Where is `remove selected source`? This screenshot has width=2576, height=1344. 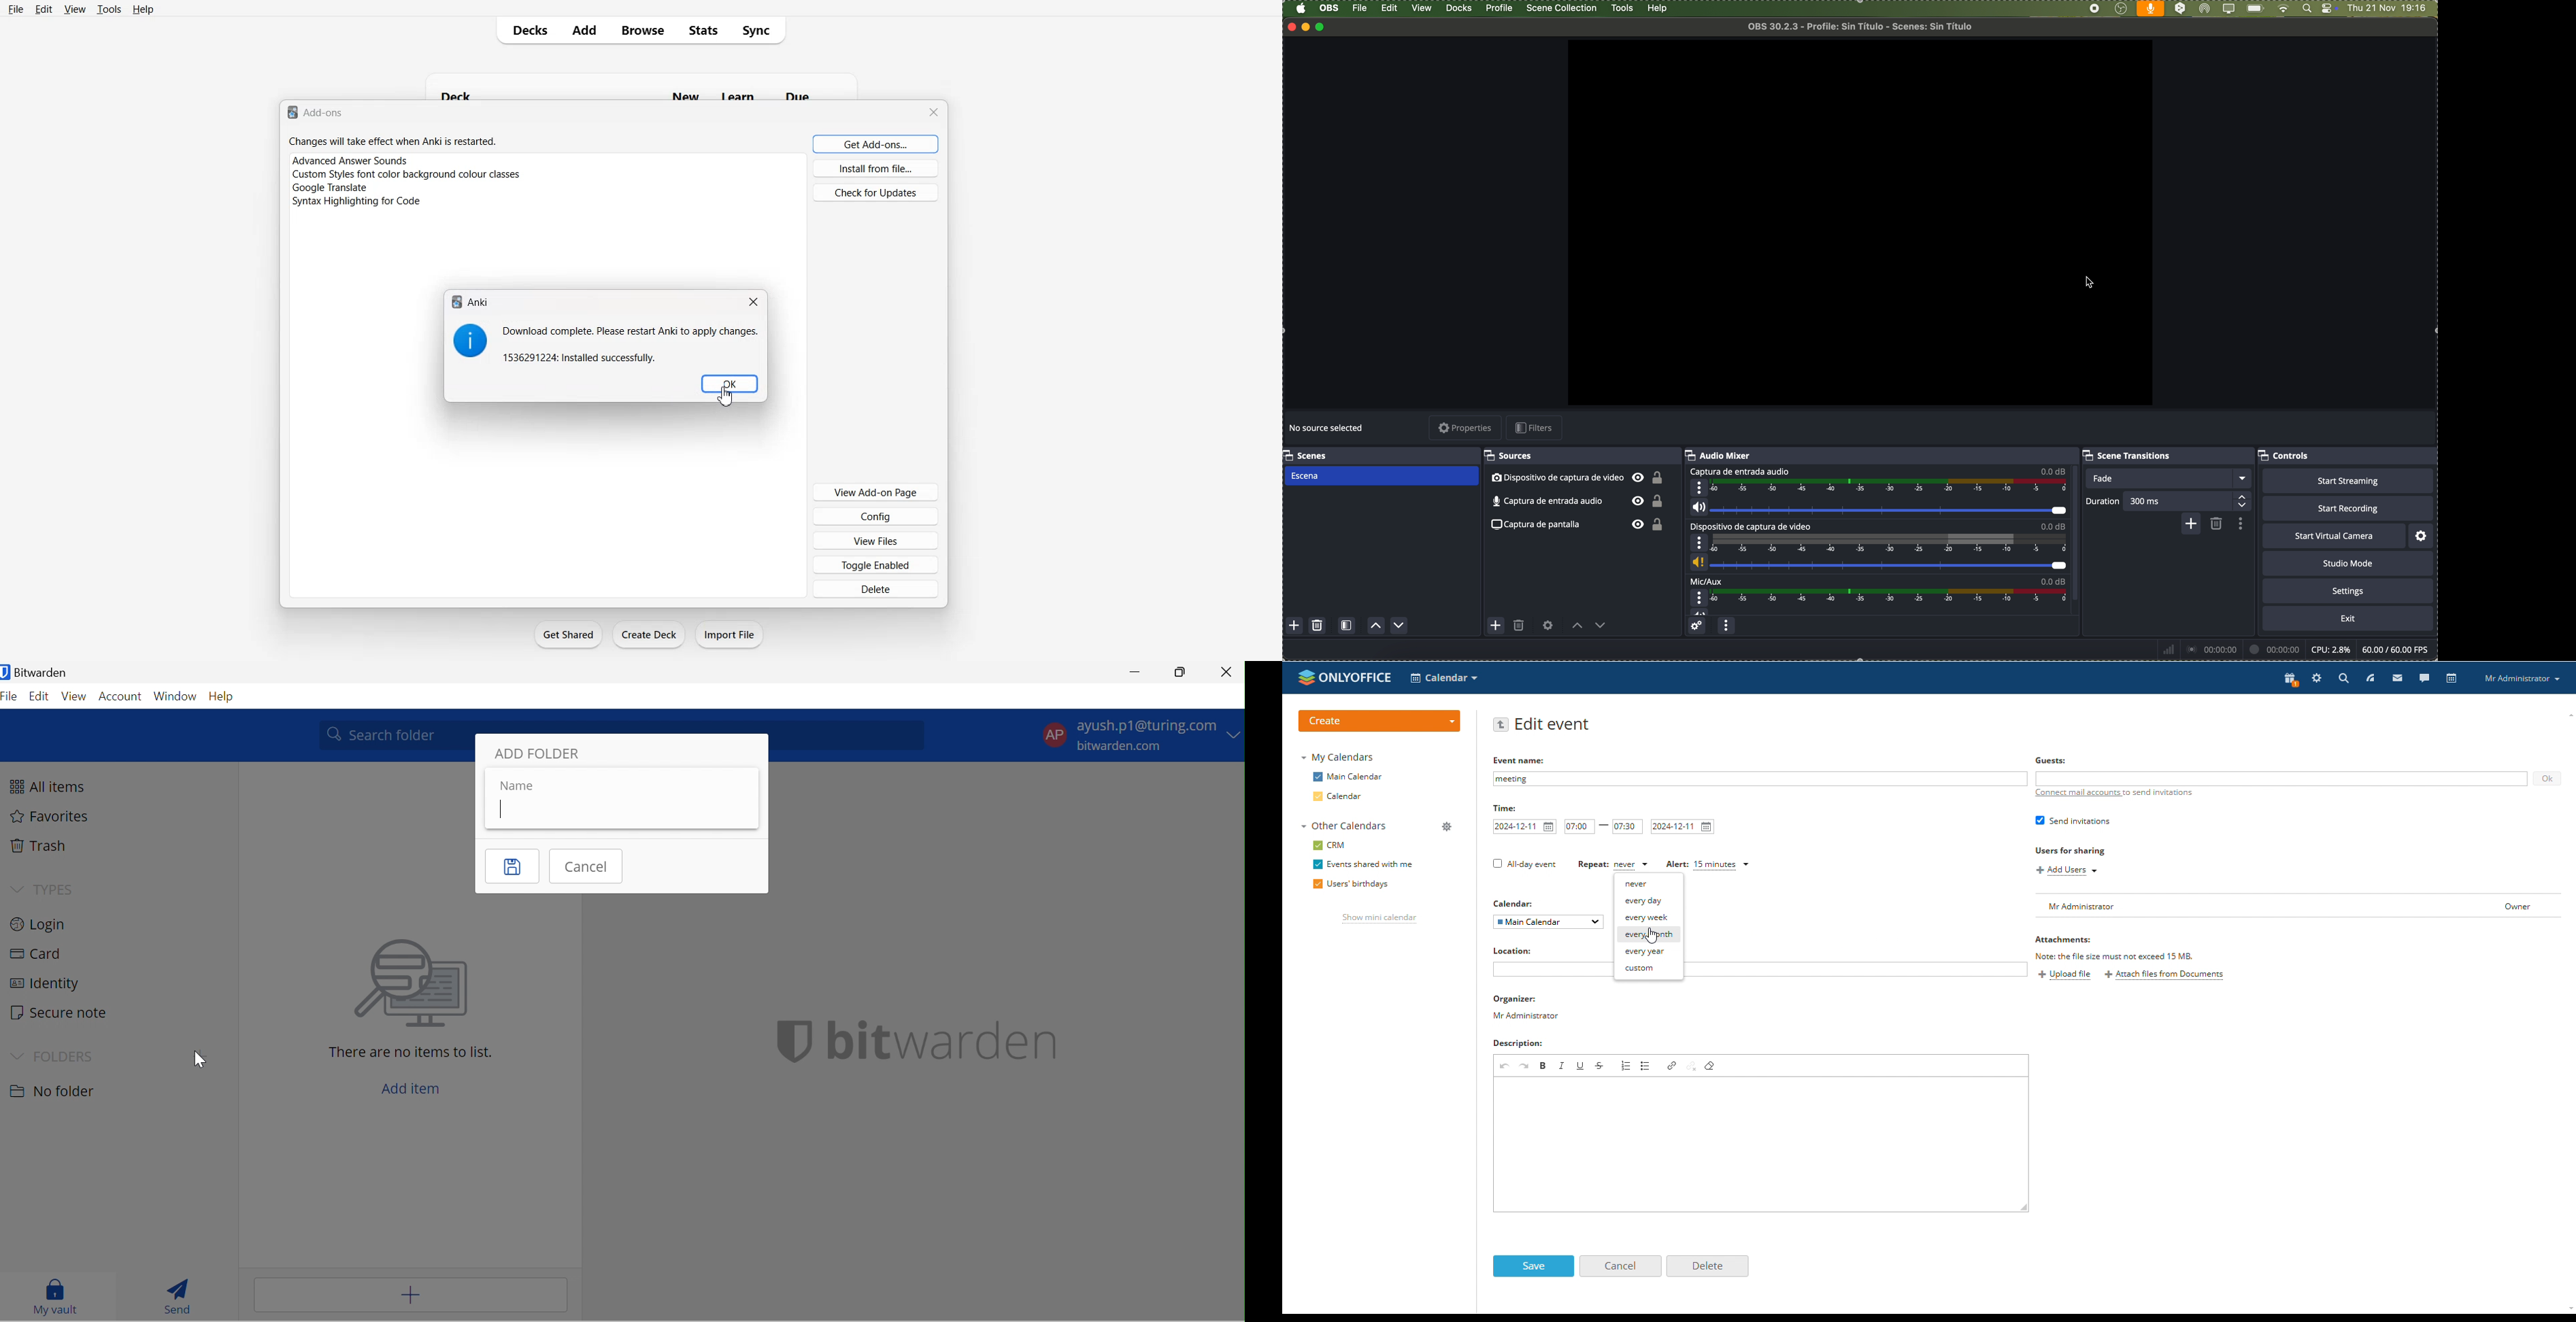 remove selected source is located at coordinates (1520, 627).